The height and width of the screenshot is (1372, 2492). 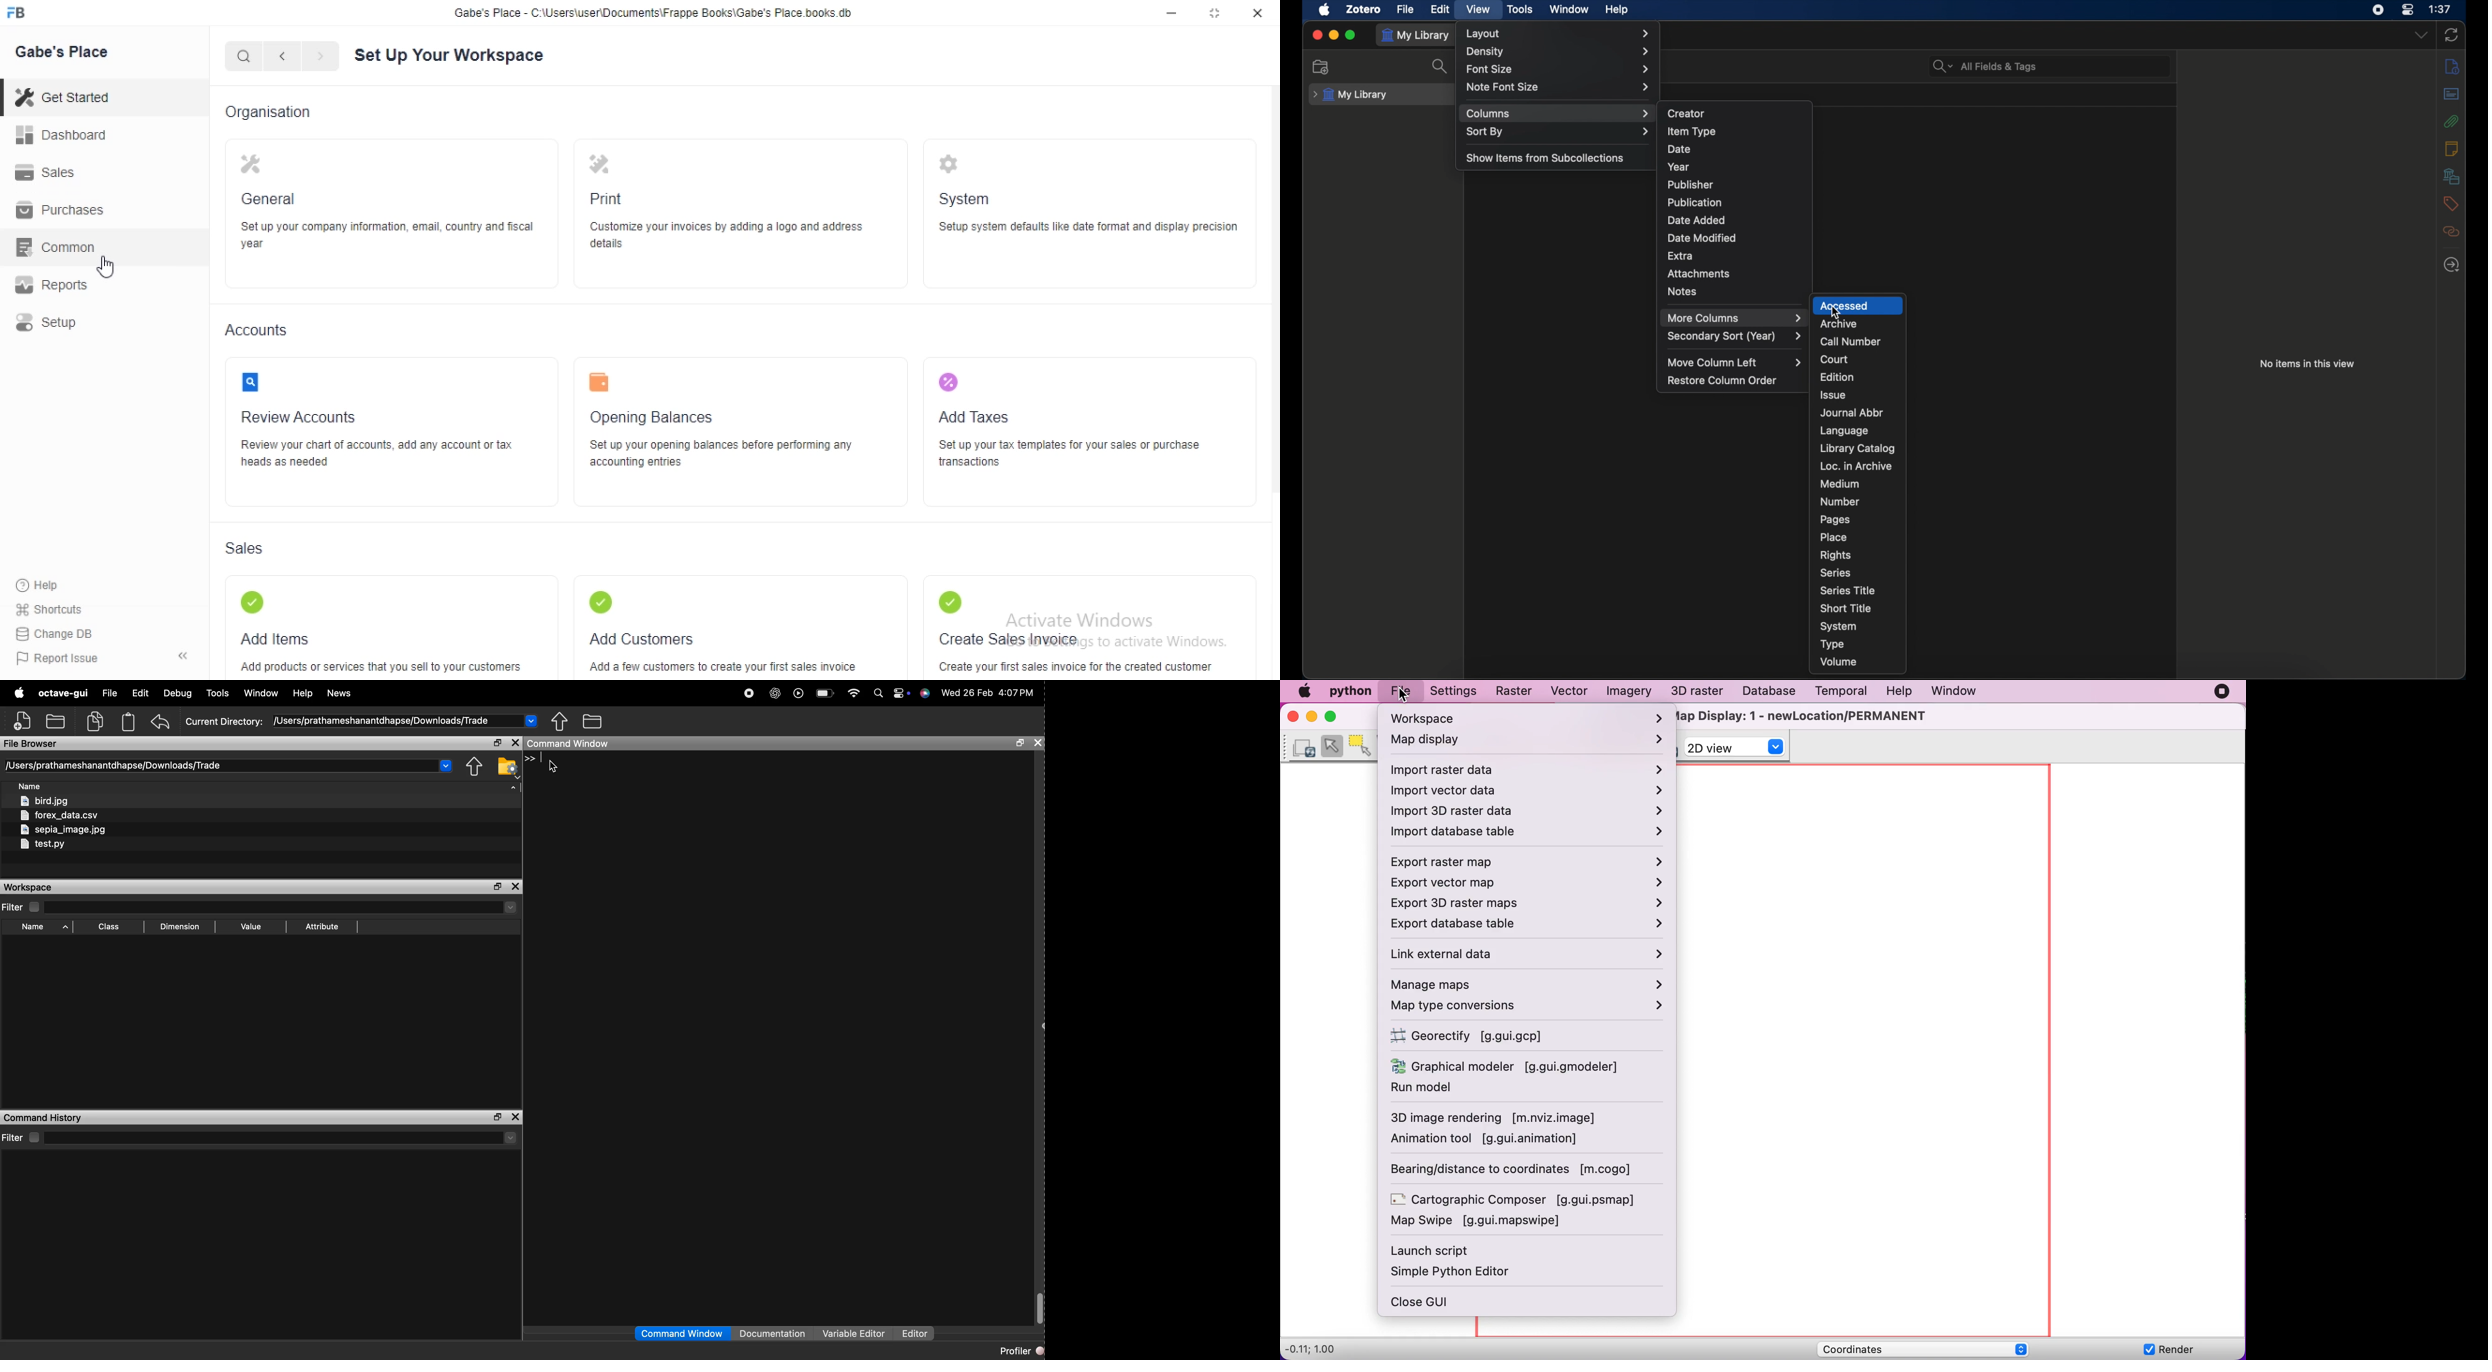 What do you see at coordinates (721, 667) in the screenshot?
I see `‘Add a few customers to create your first sales invoice` at bounding box center [721, 667].